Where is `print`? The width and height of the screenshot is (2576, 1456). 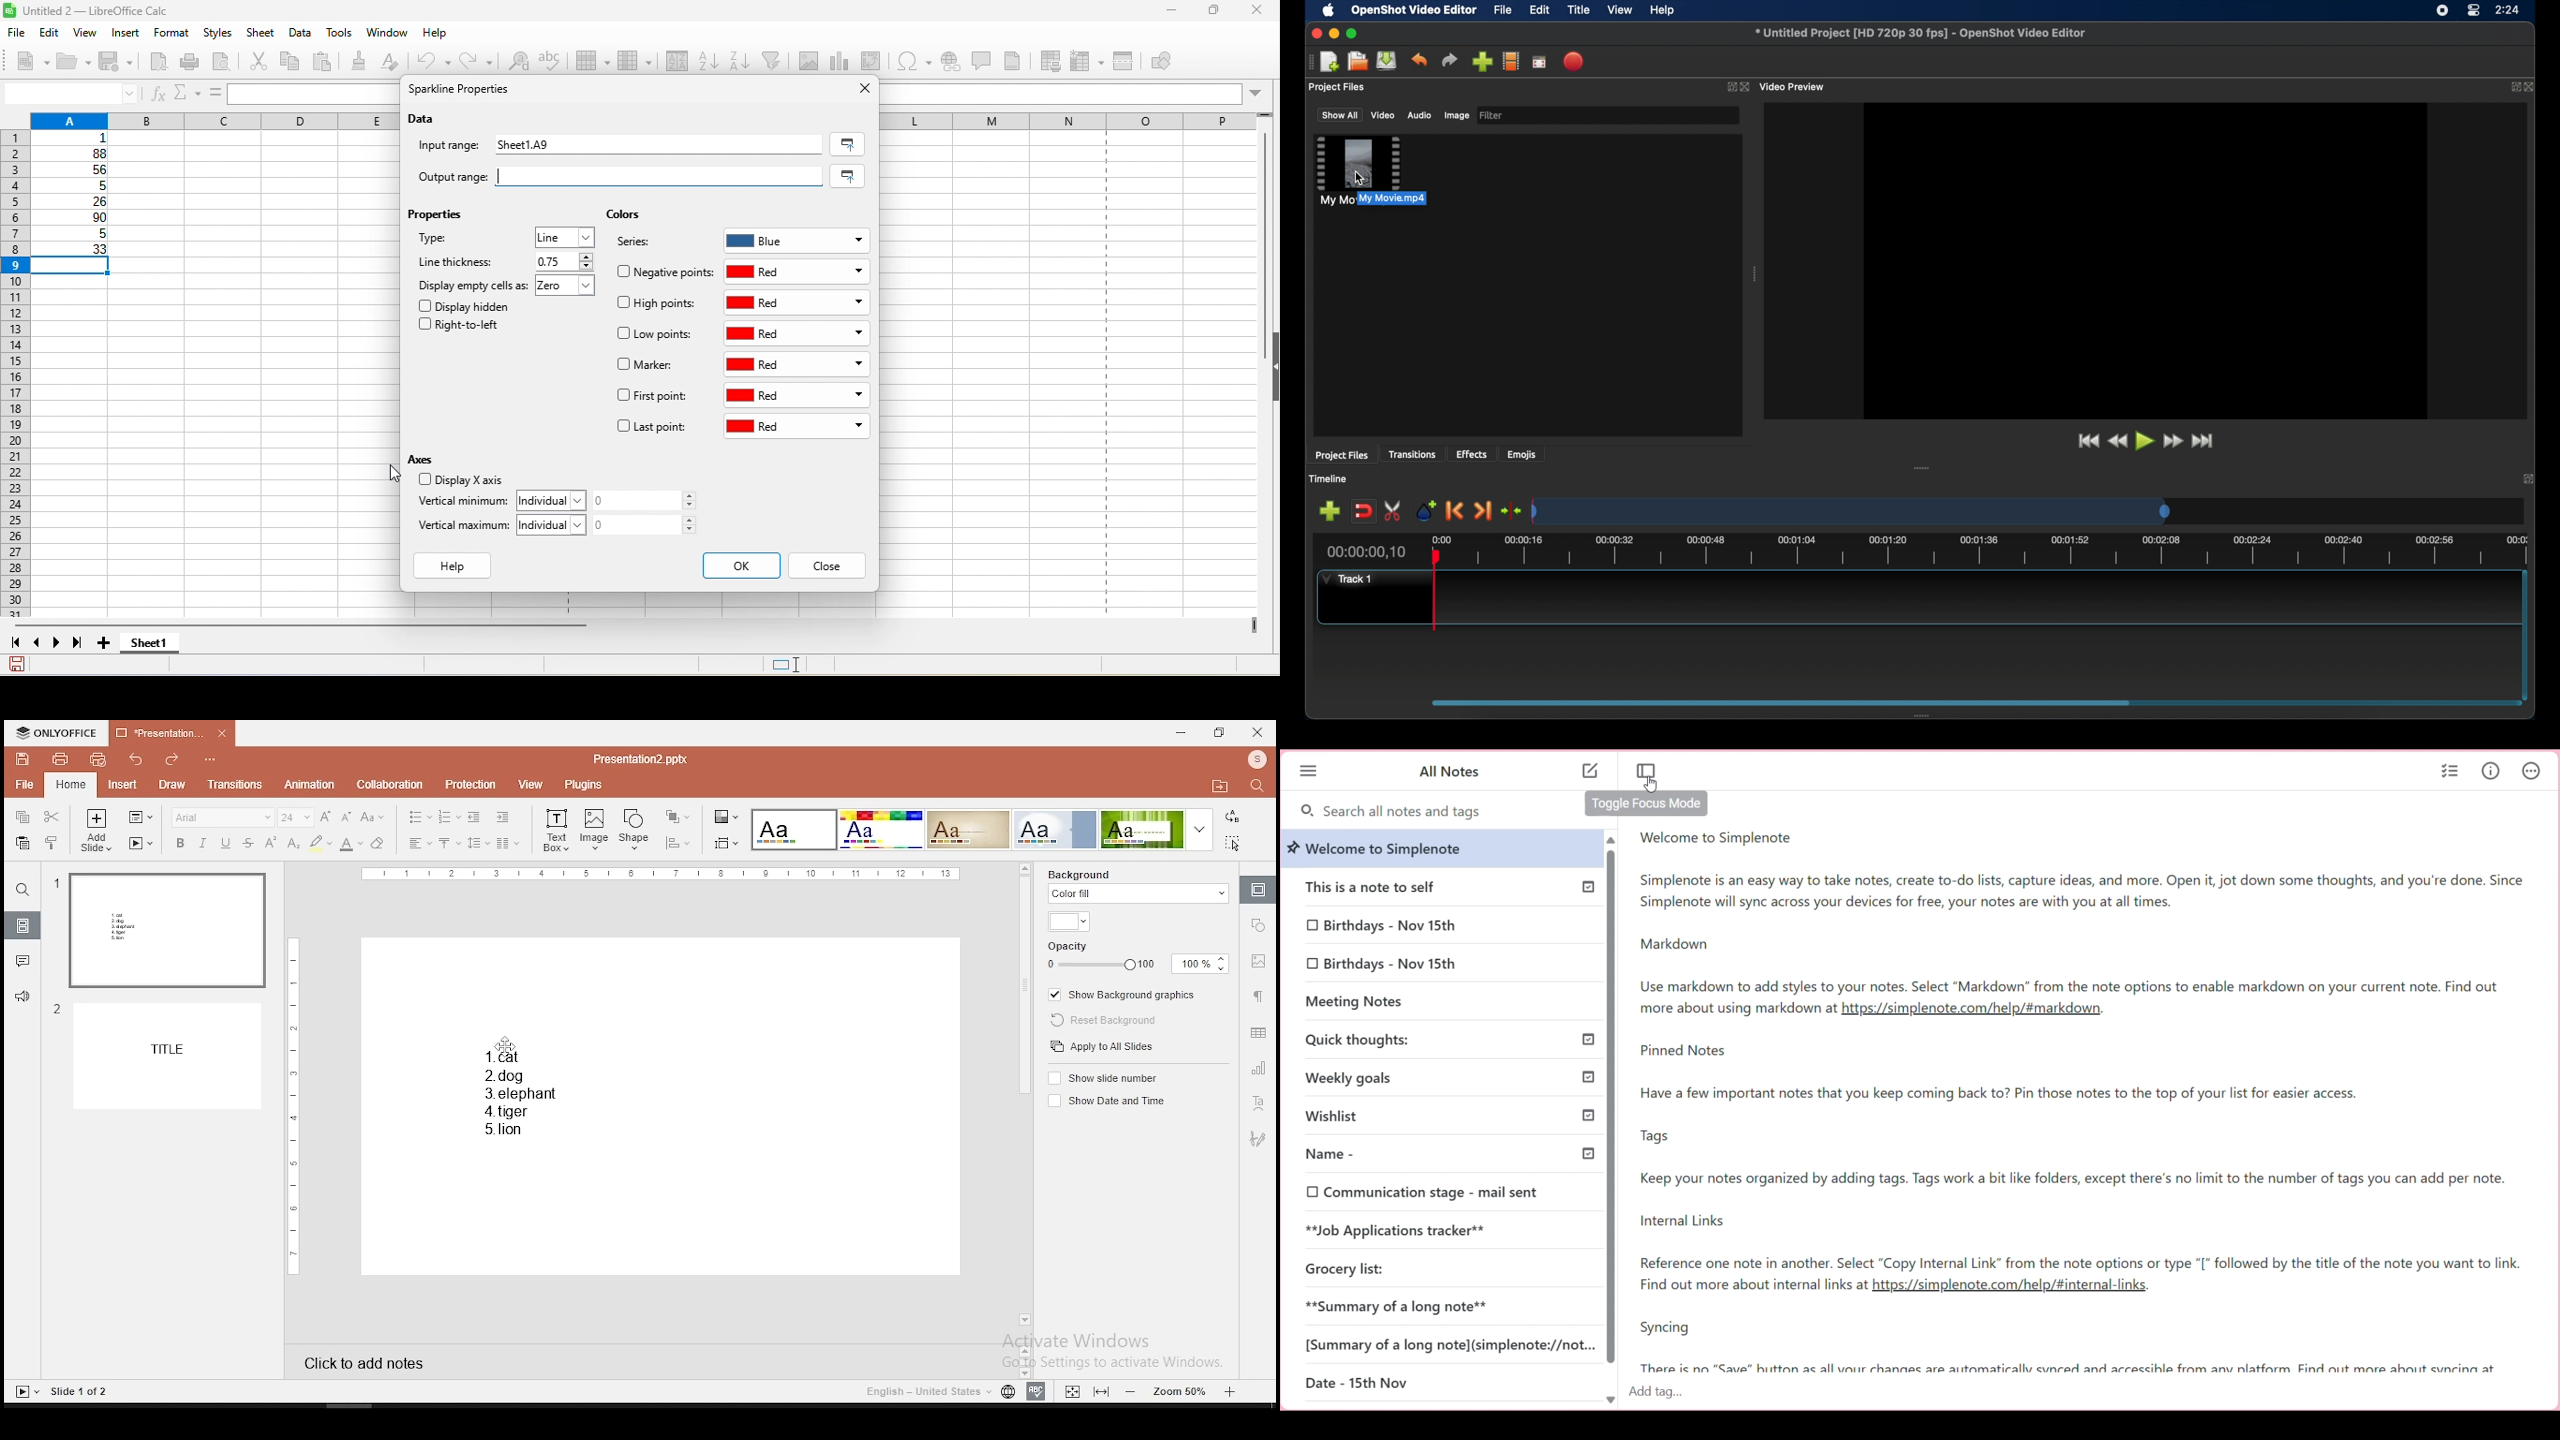
print is located at coordinates (194, 62).